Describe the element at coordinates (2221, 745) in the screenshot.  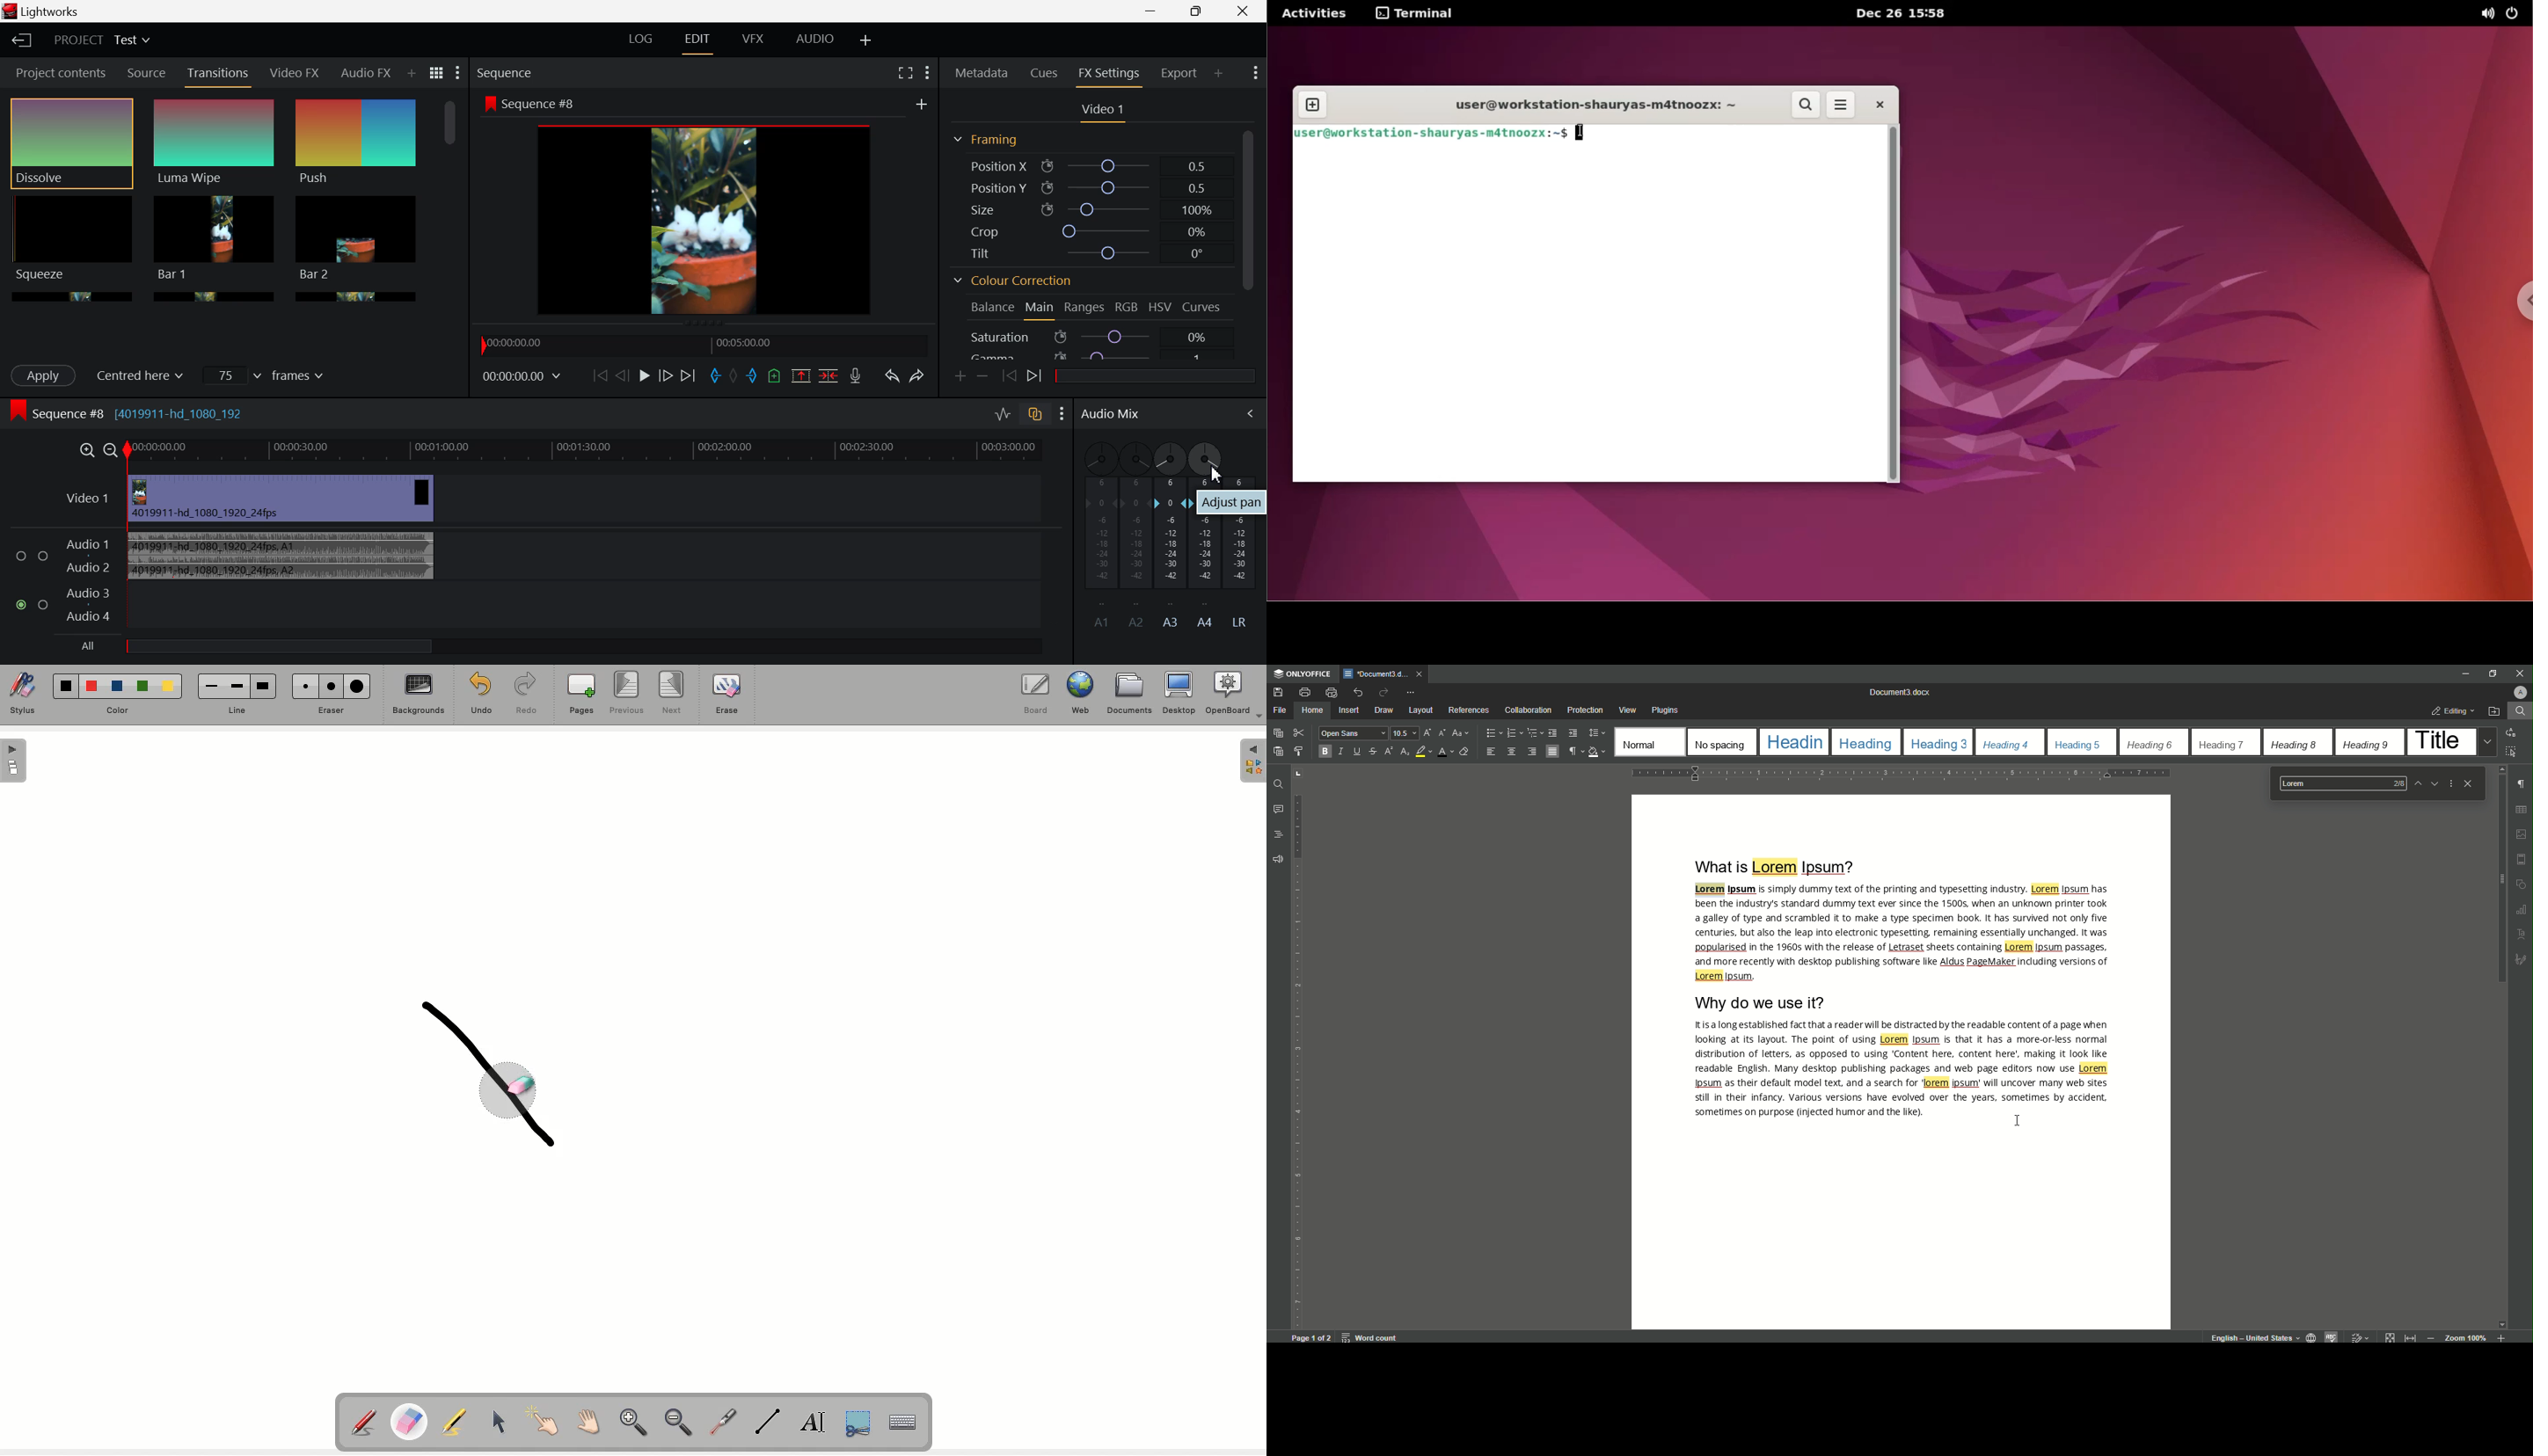
I see `Heading 7` at that location.